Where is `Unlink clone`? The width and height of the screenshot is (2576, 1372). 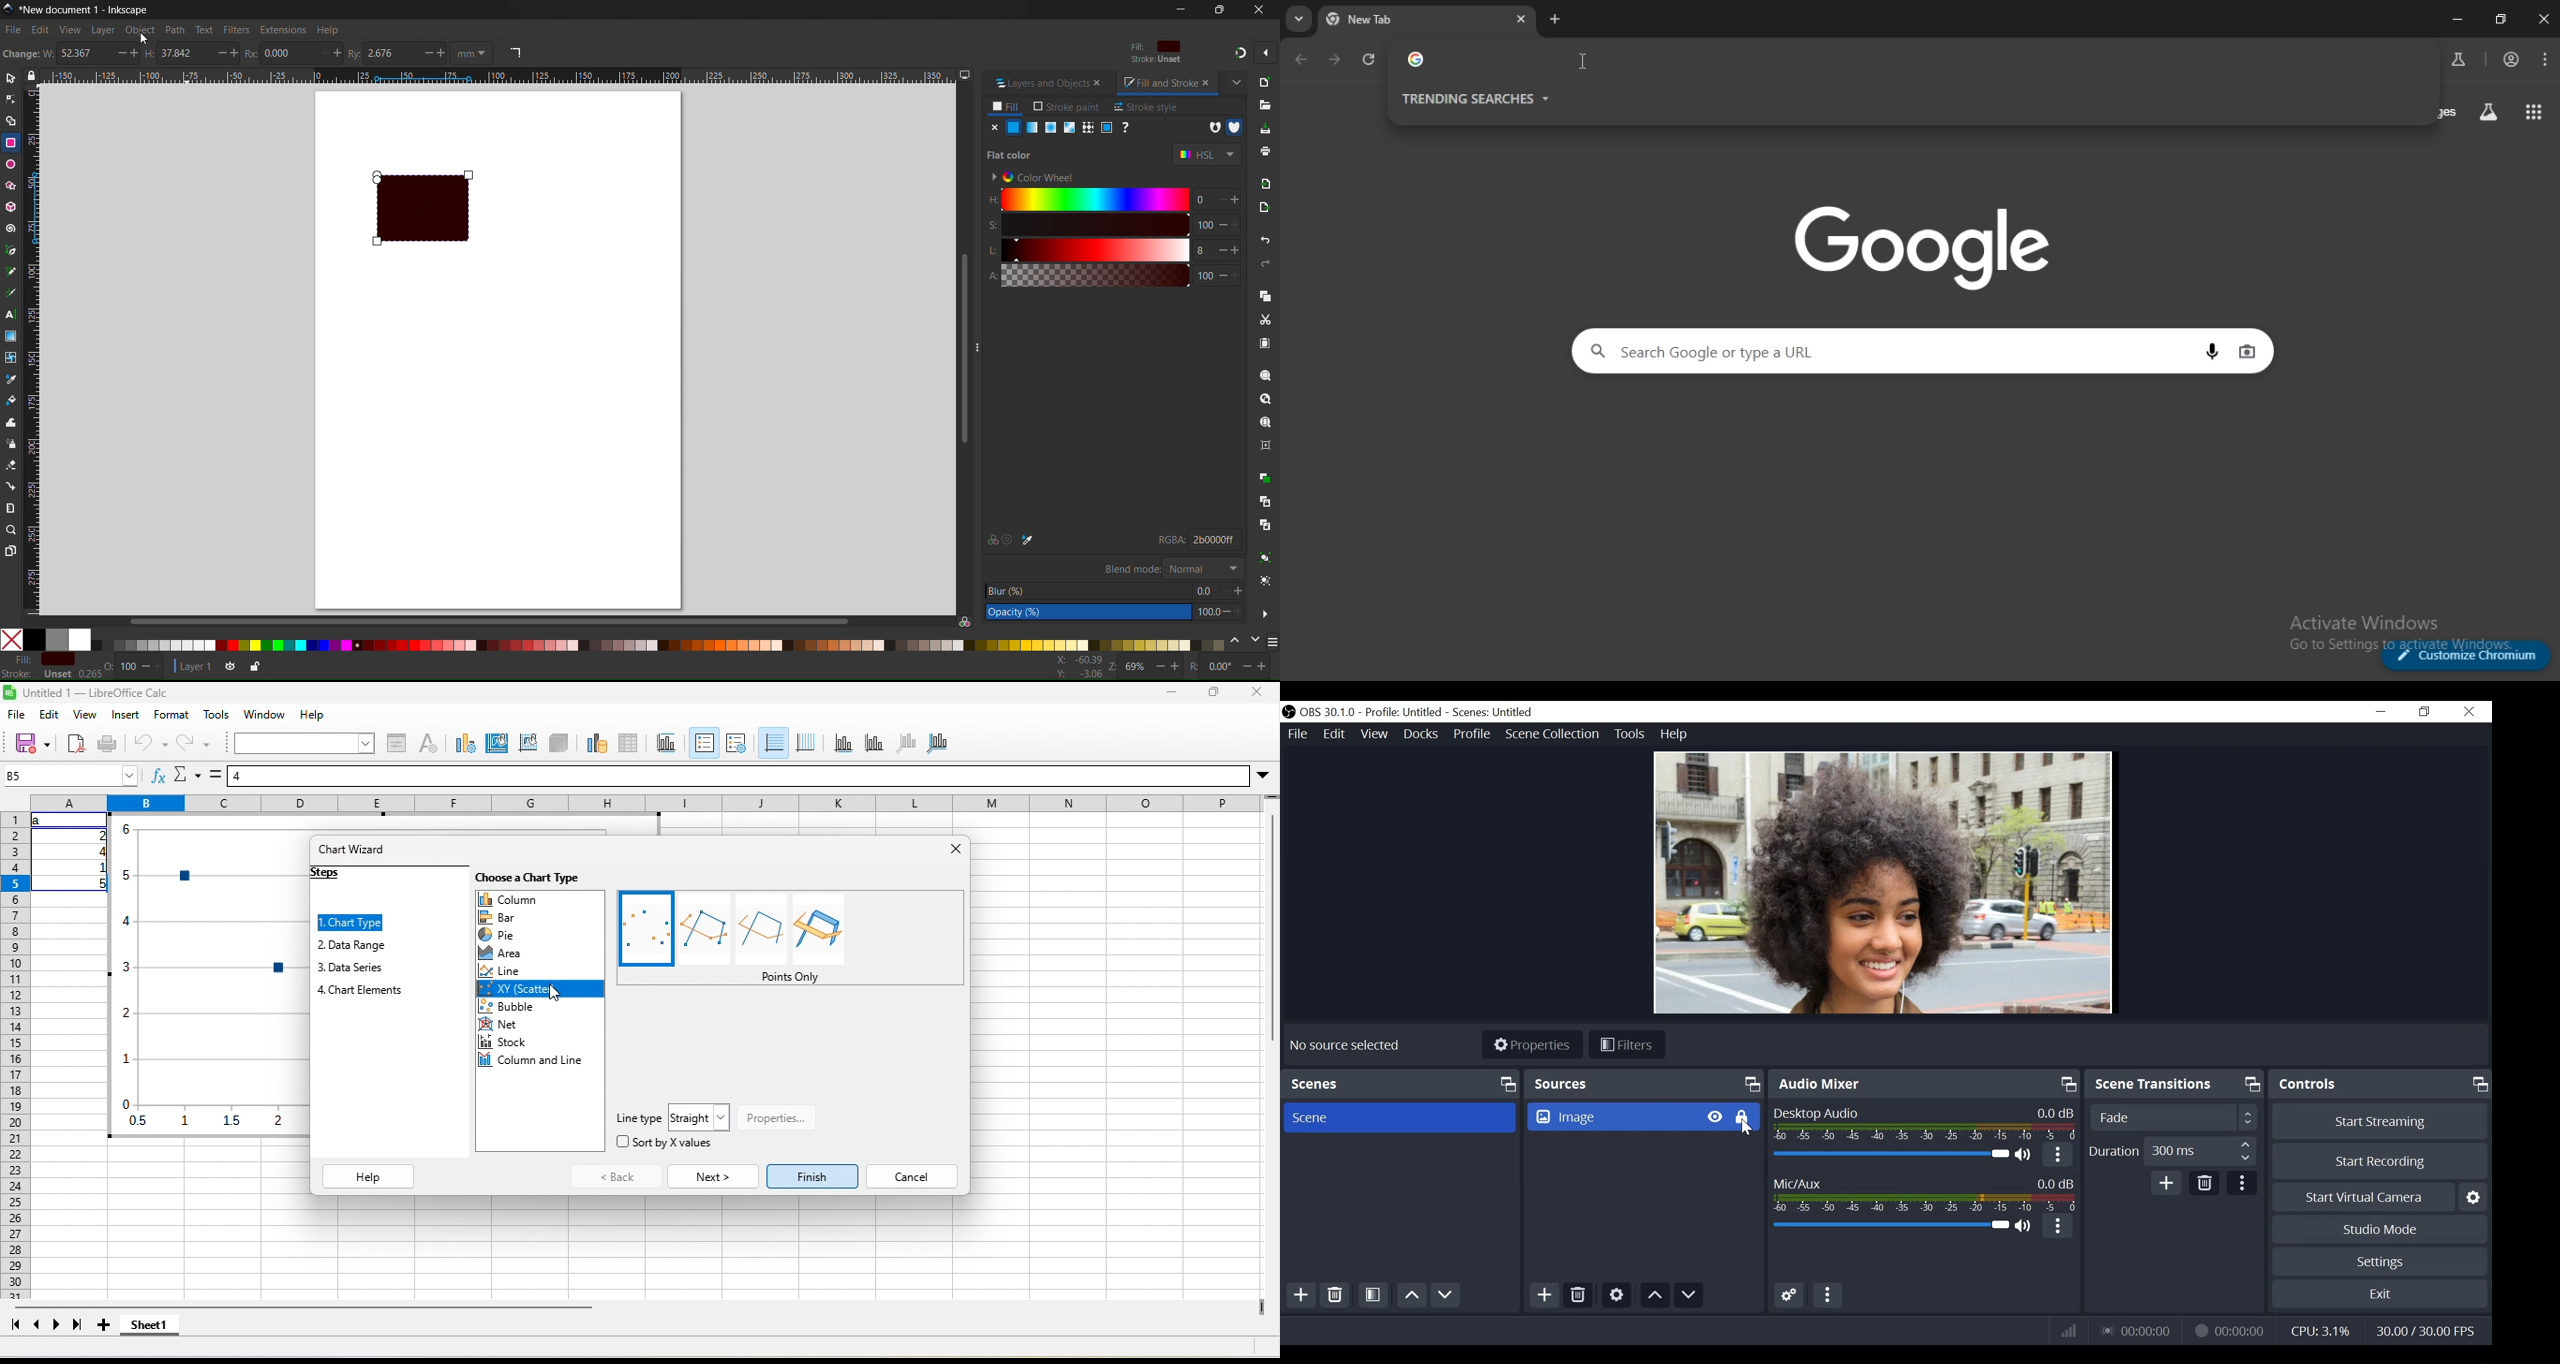 Unlink clone is located at coordinates (1265, 526).